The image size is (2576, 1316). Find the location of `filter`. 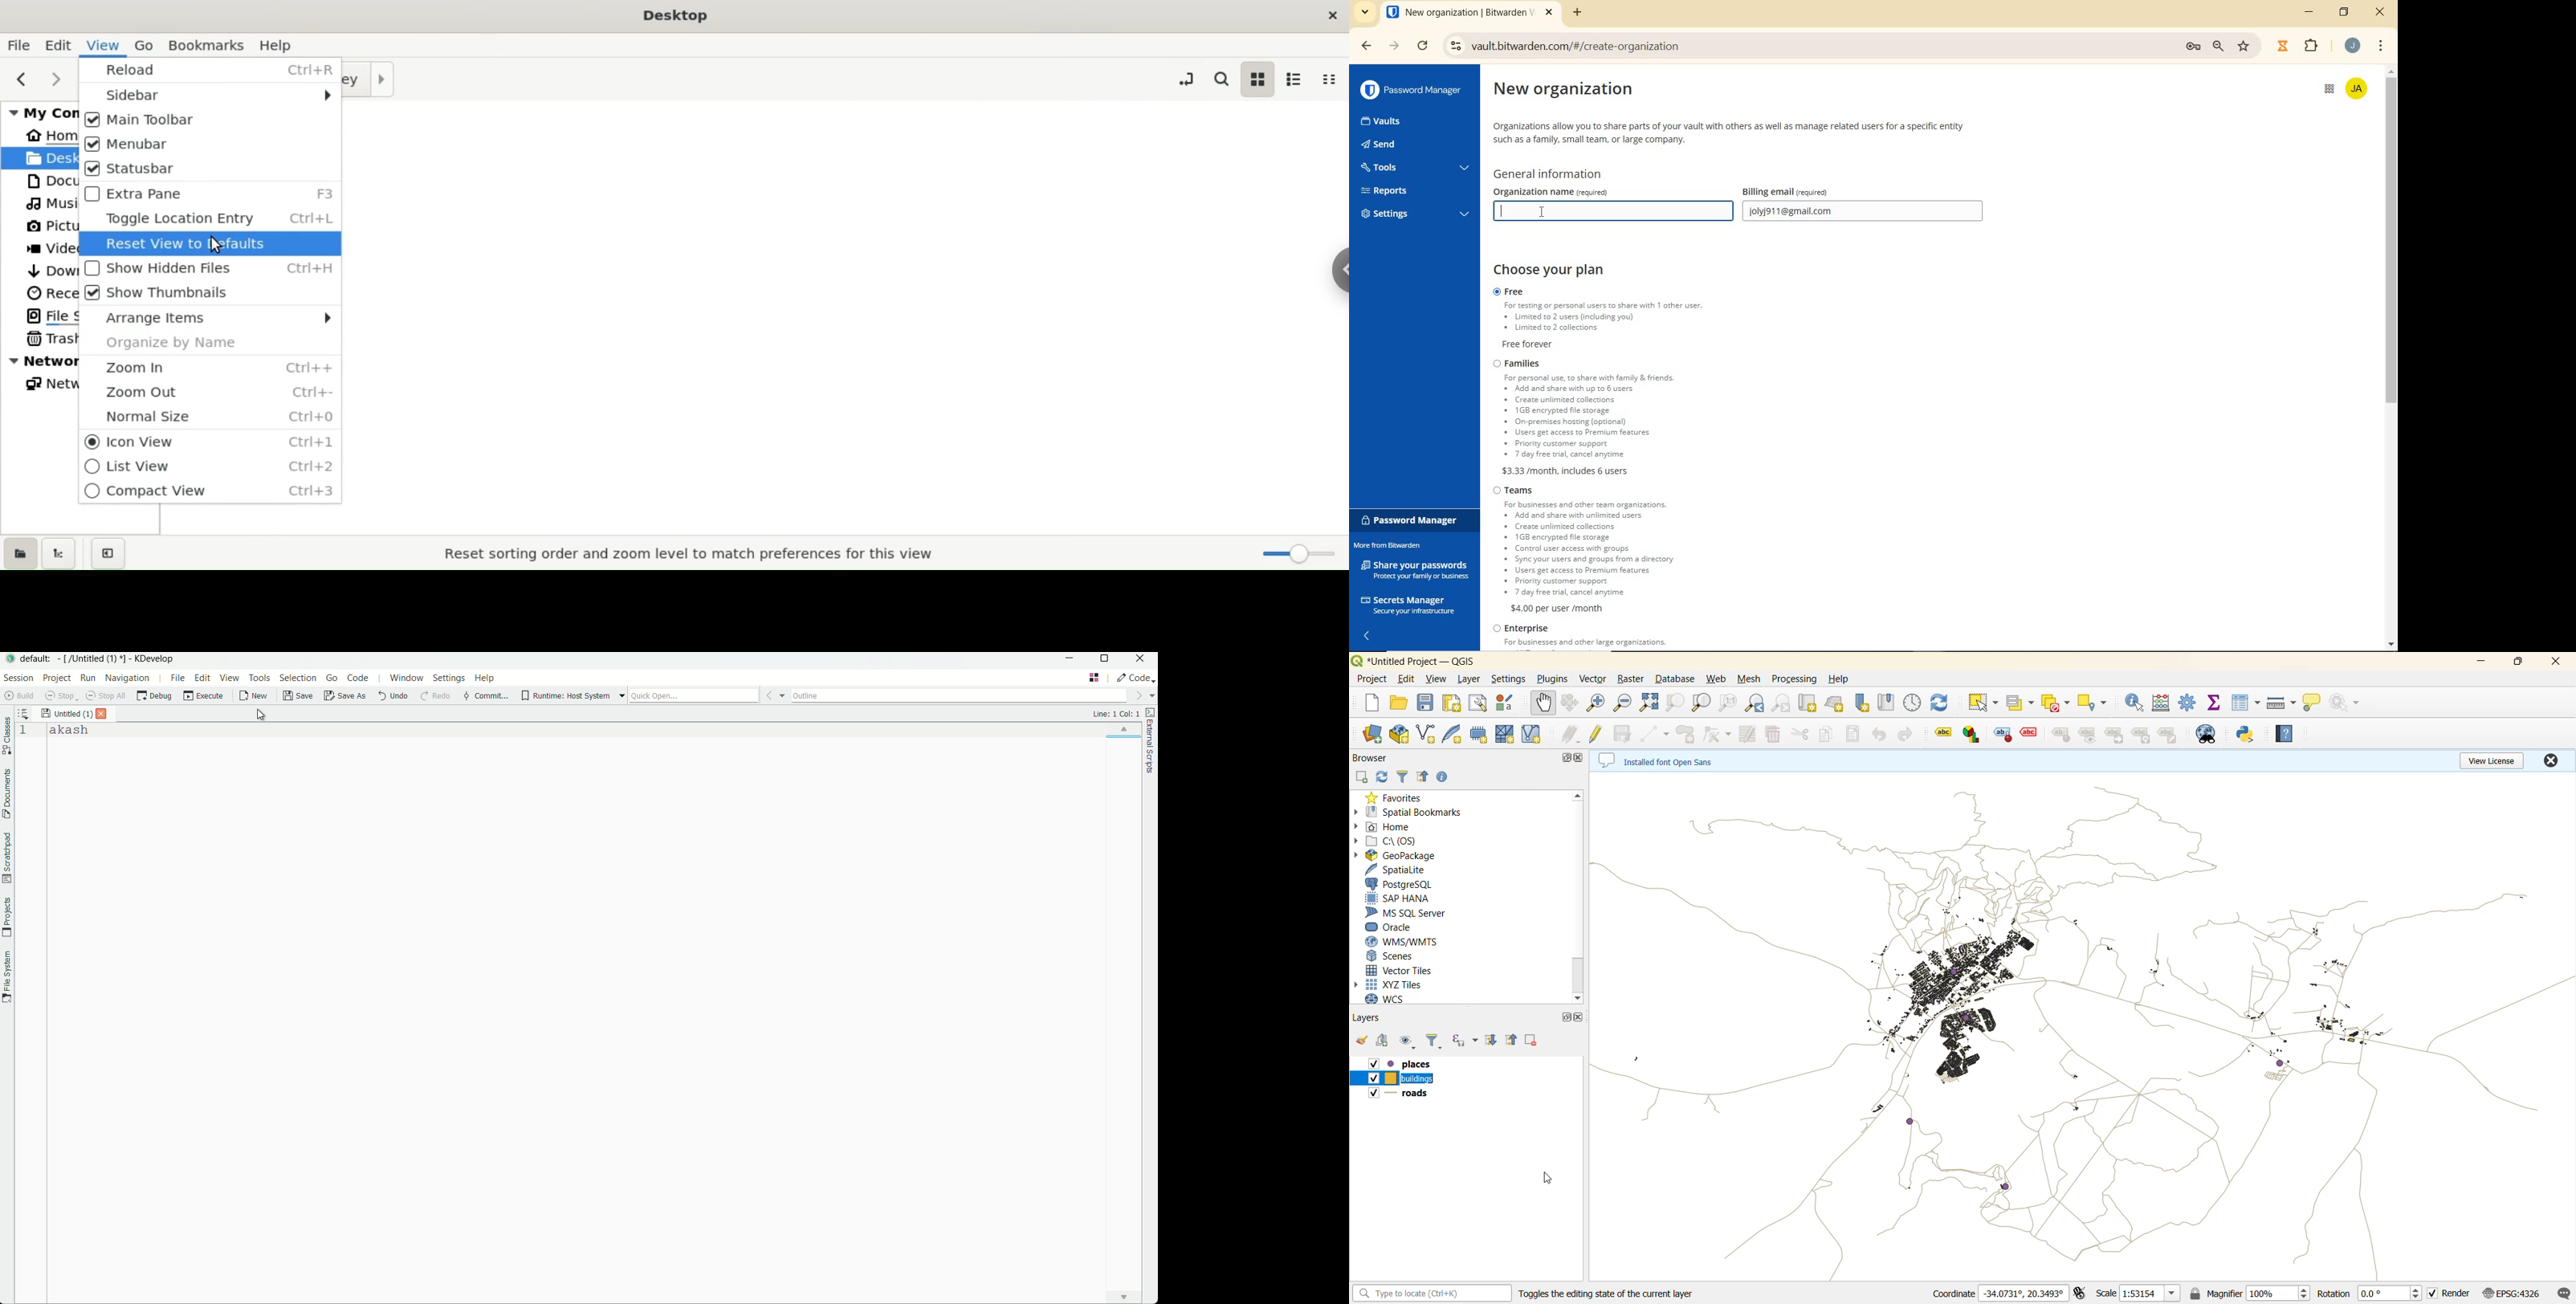

filter is located at coordinates (1405, 777).